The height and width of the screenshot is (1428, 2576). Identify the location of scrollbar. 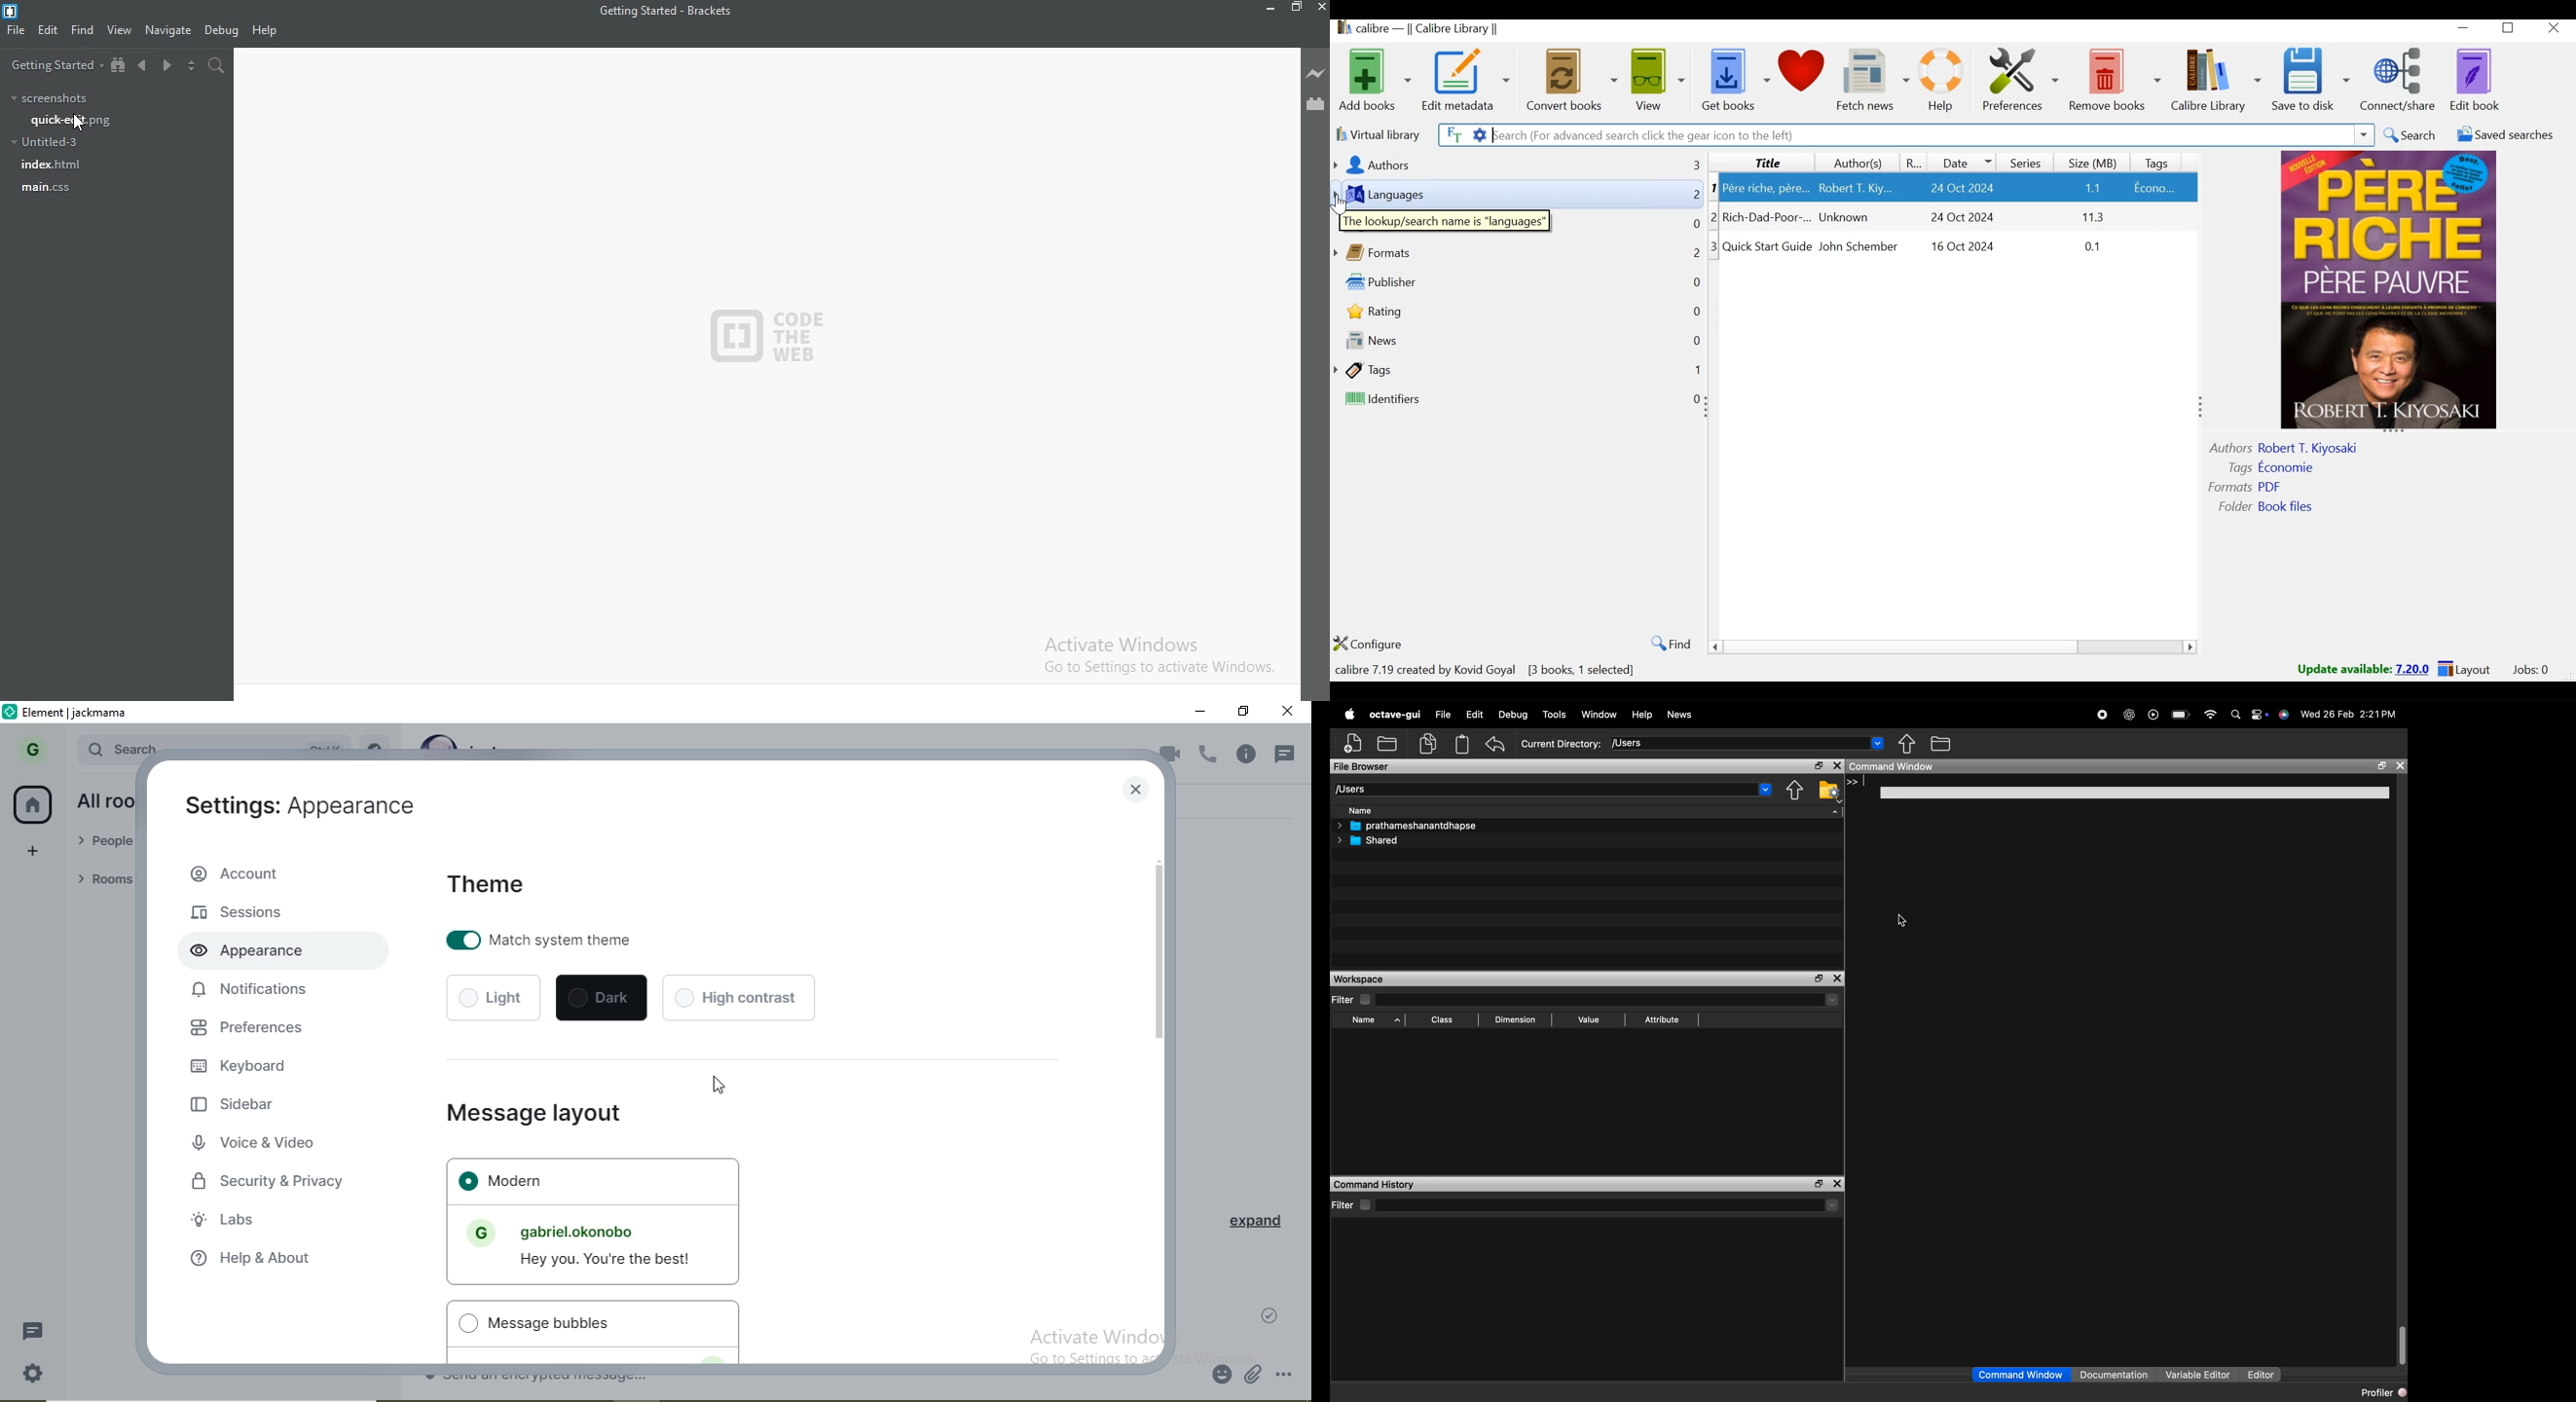
(1957, 647).